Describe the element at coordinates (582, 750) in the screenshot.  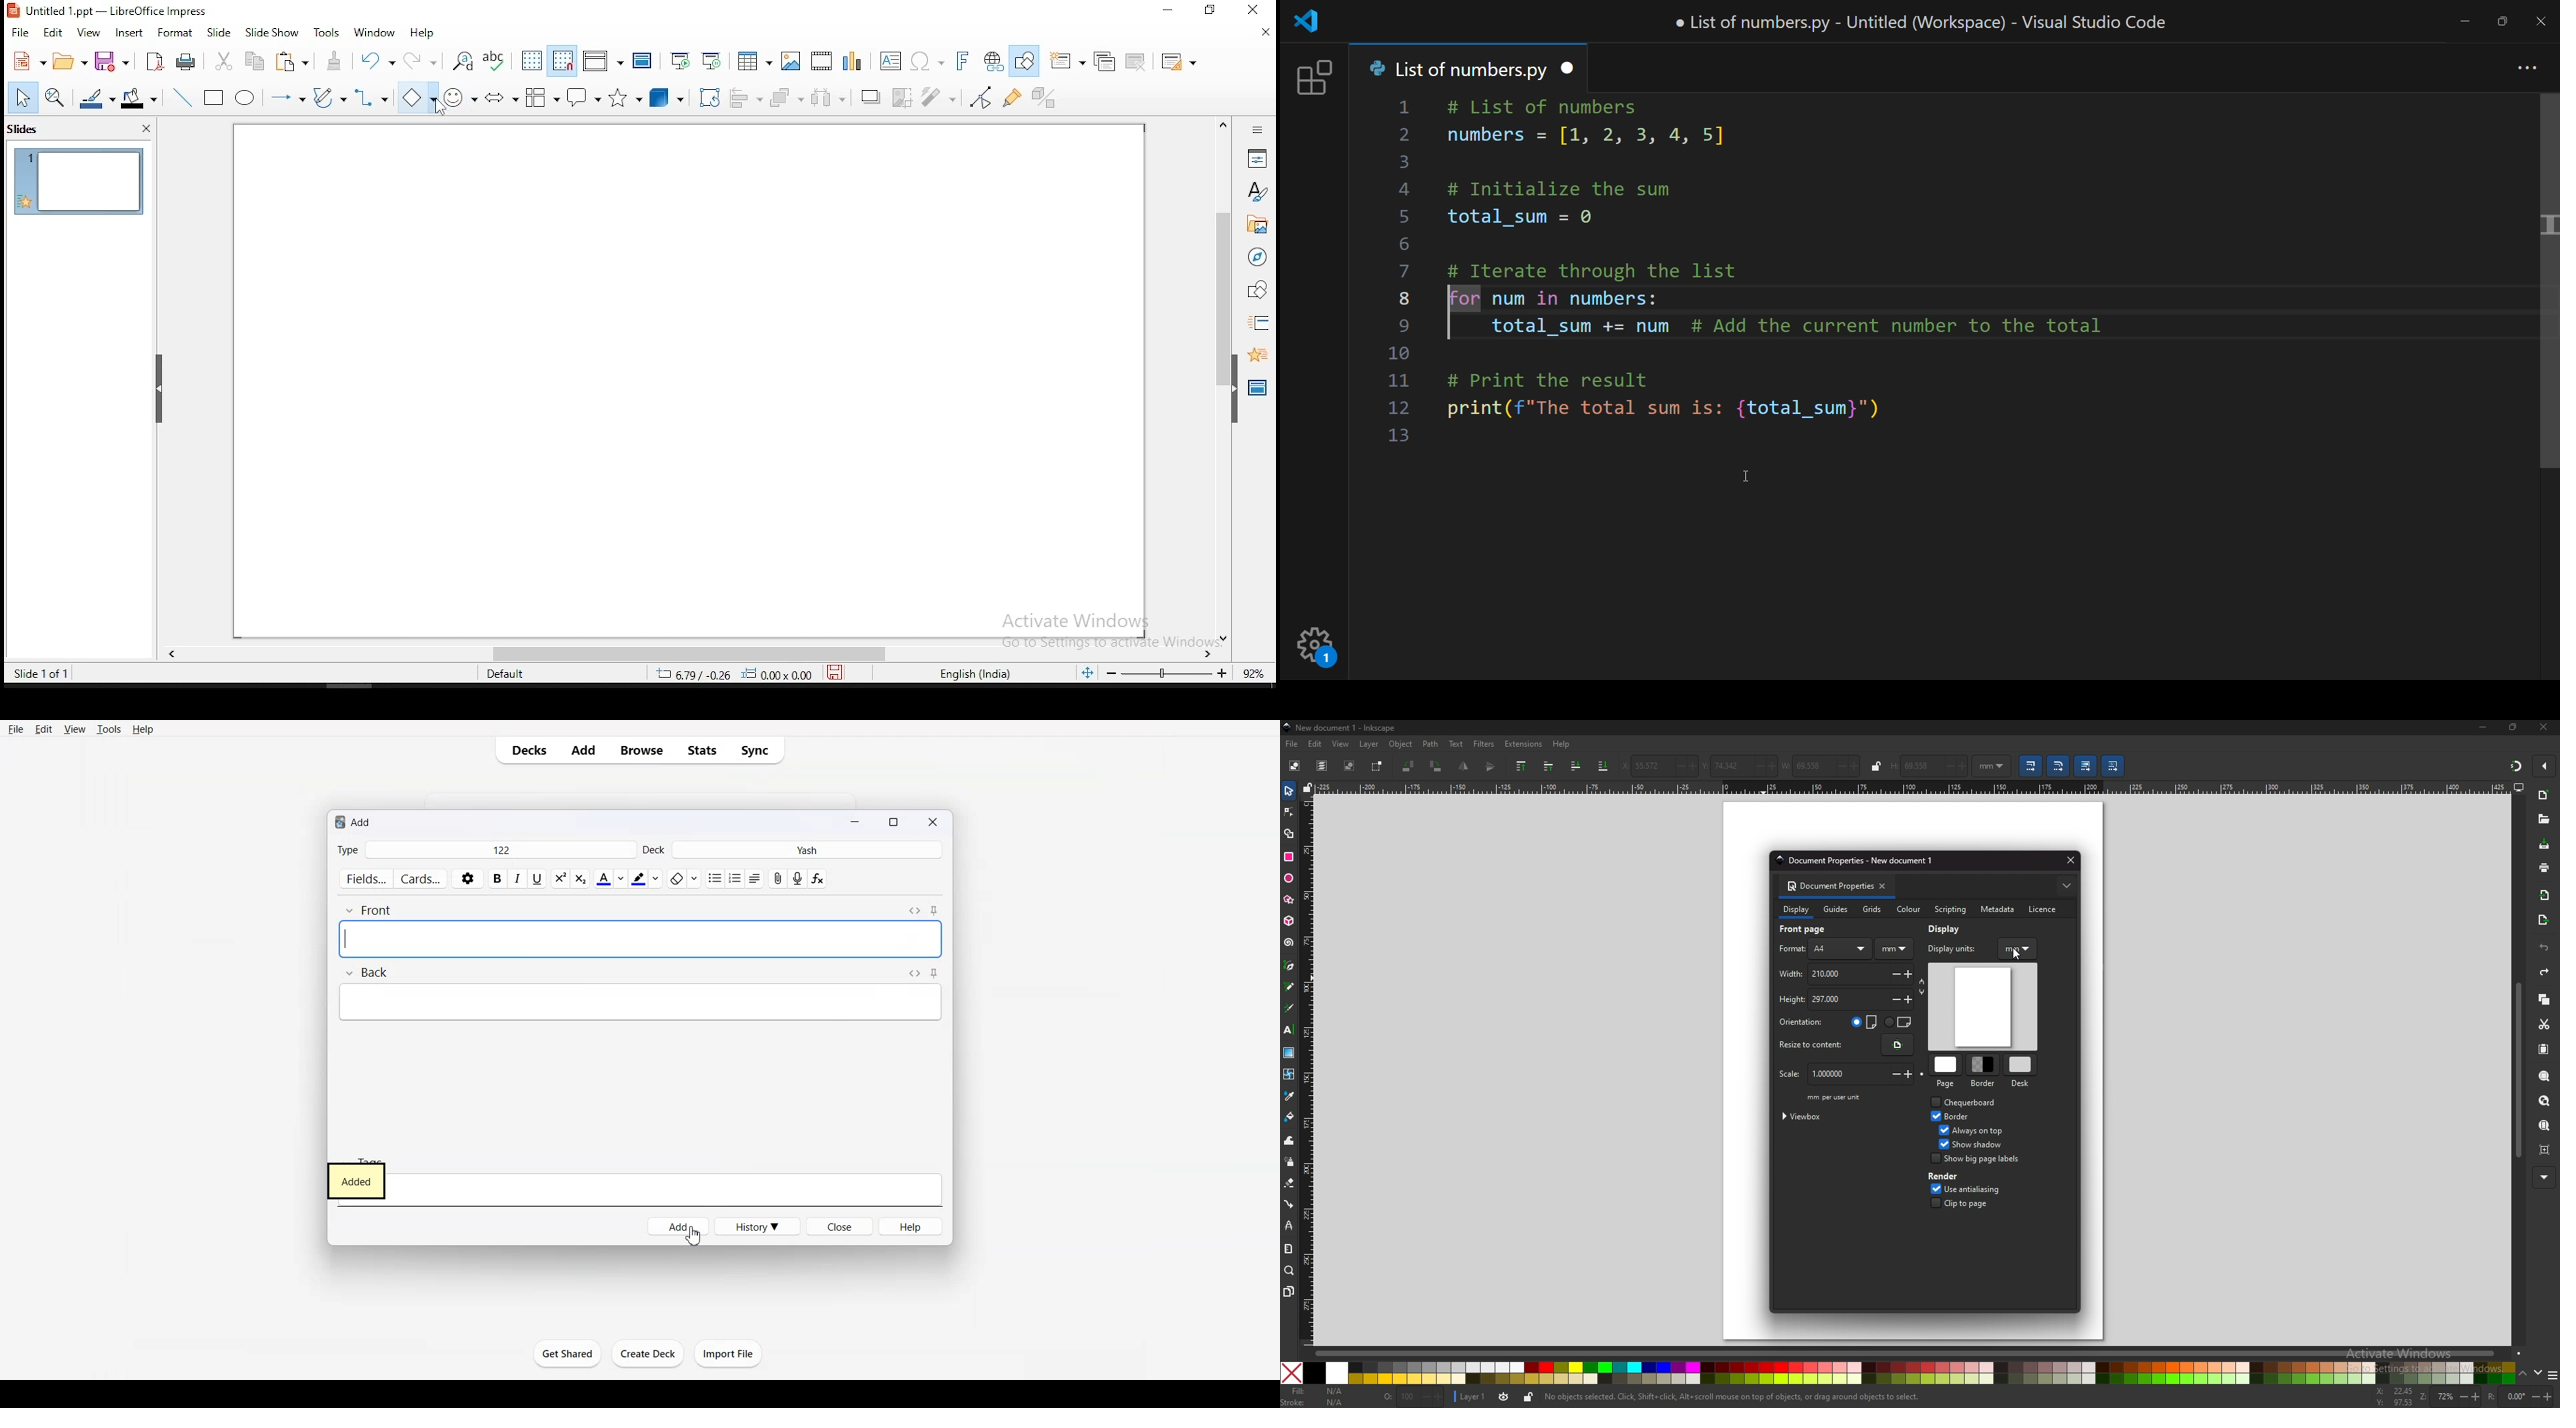
I see `Add` at that location.